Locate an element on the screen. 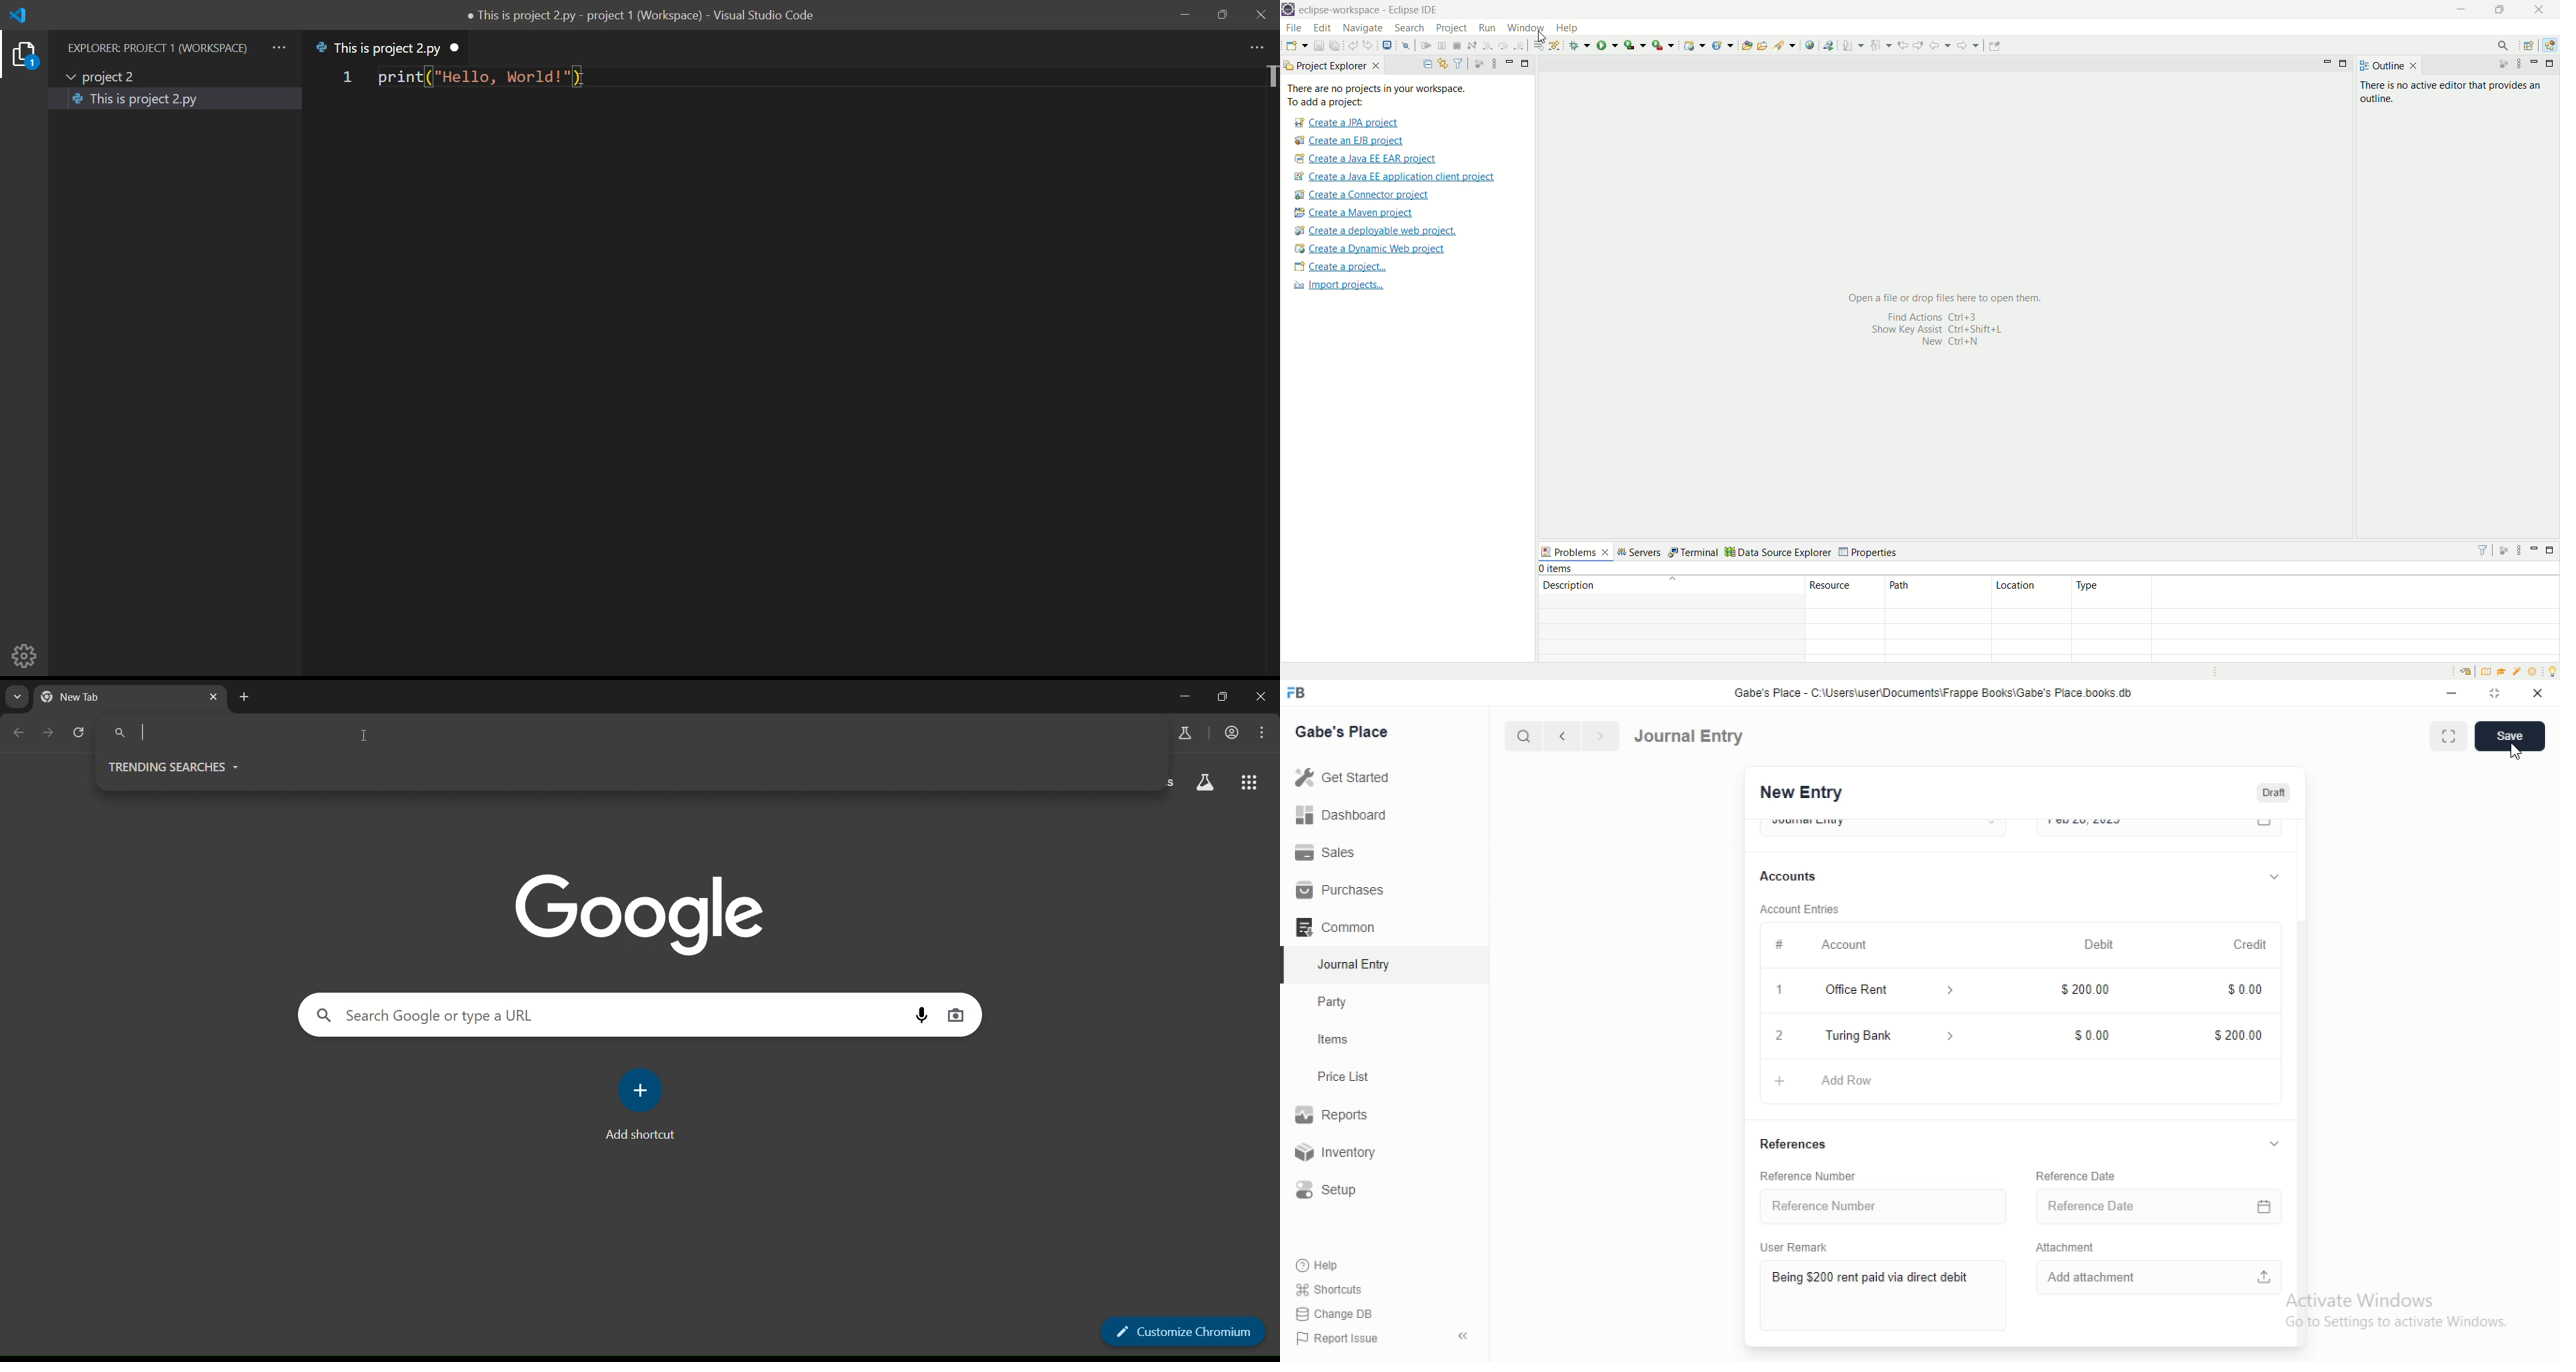 The image size is (2576, 1372). forward is located at coordinates (1602, 736).